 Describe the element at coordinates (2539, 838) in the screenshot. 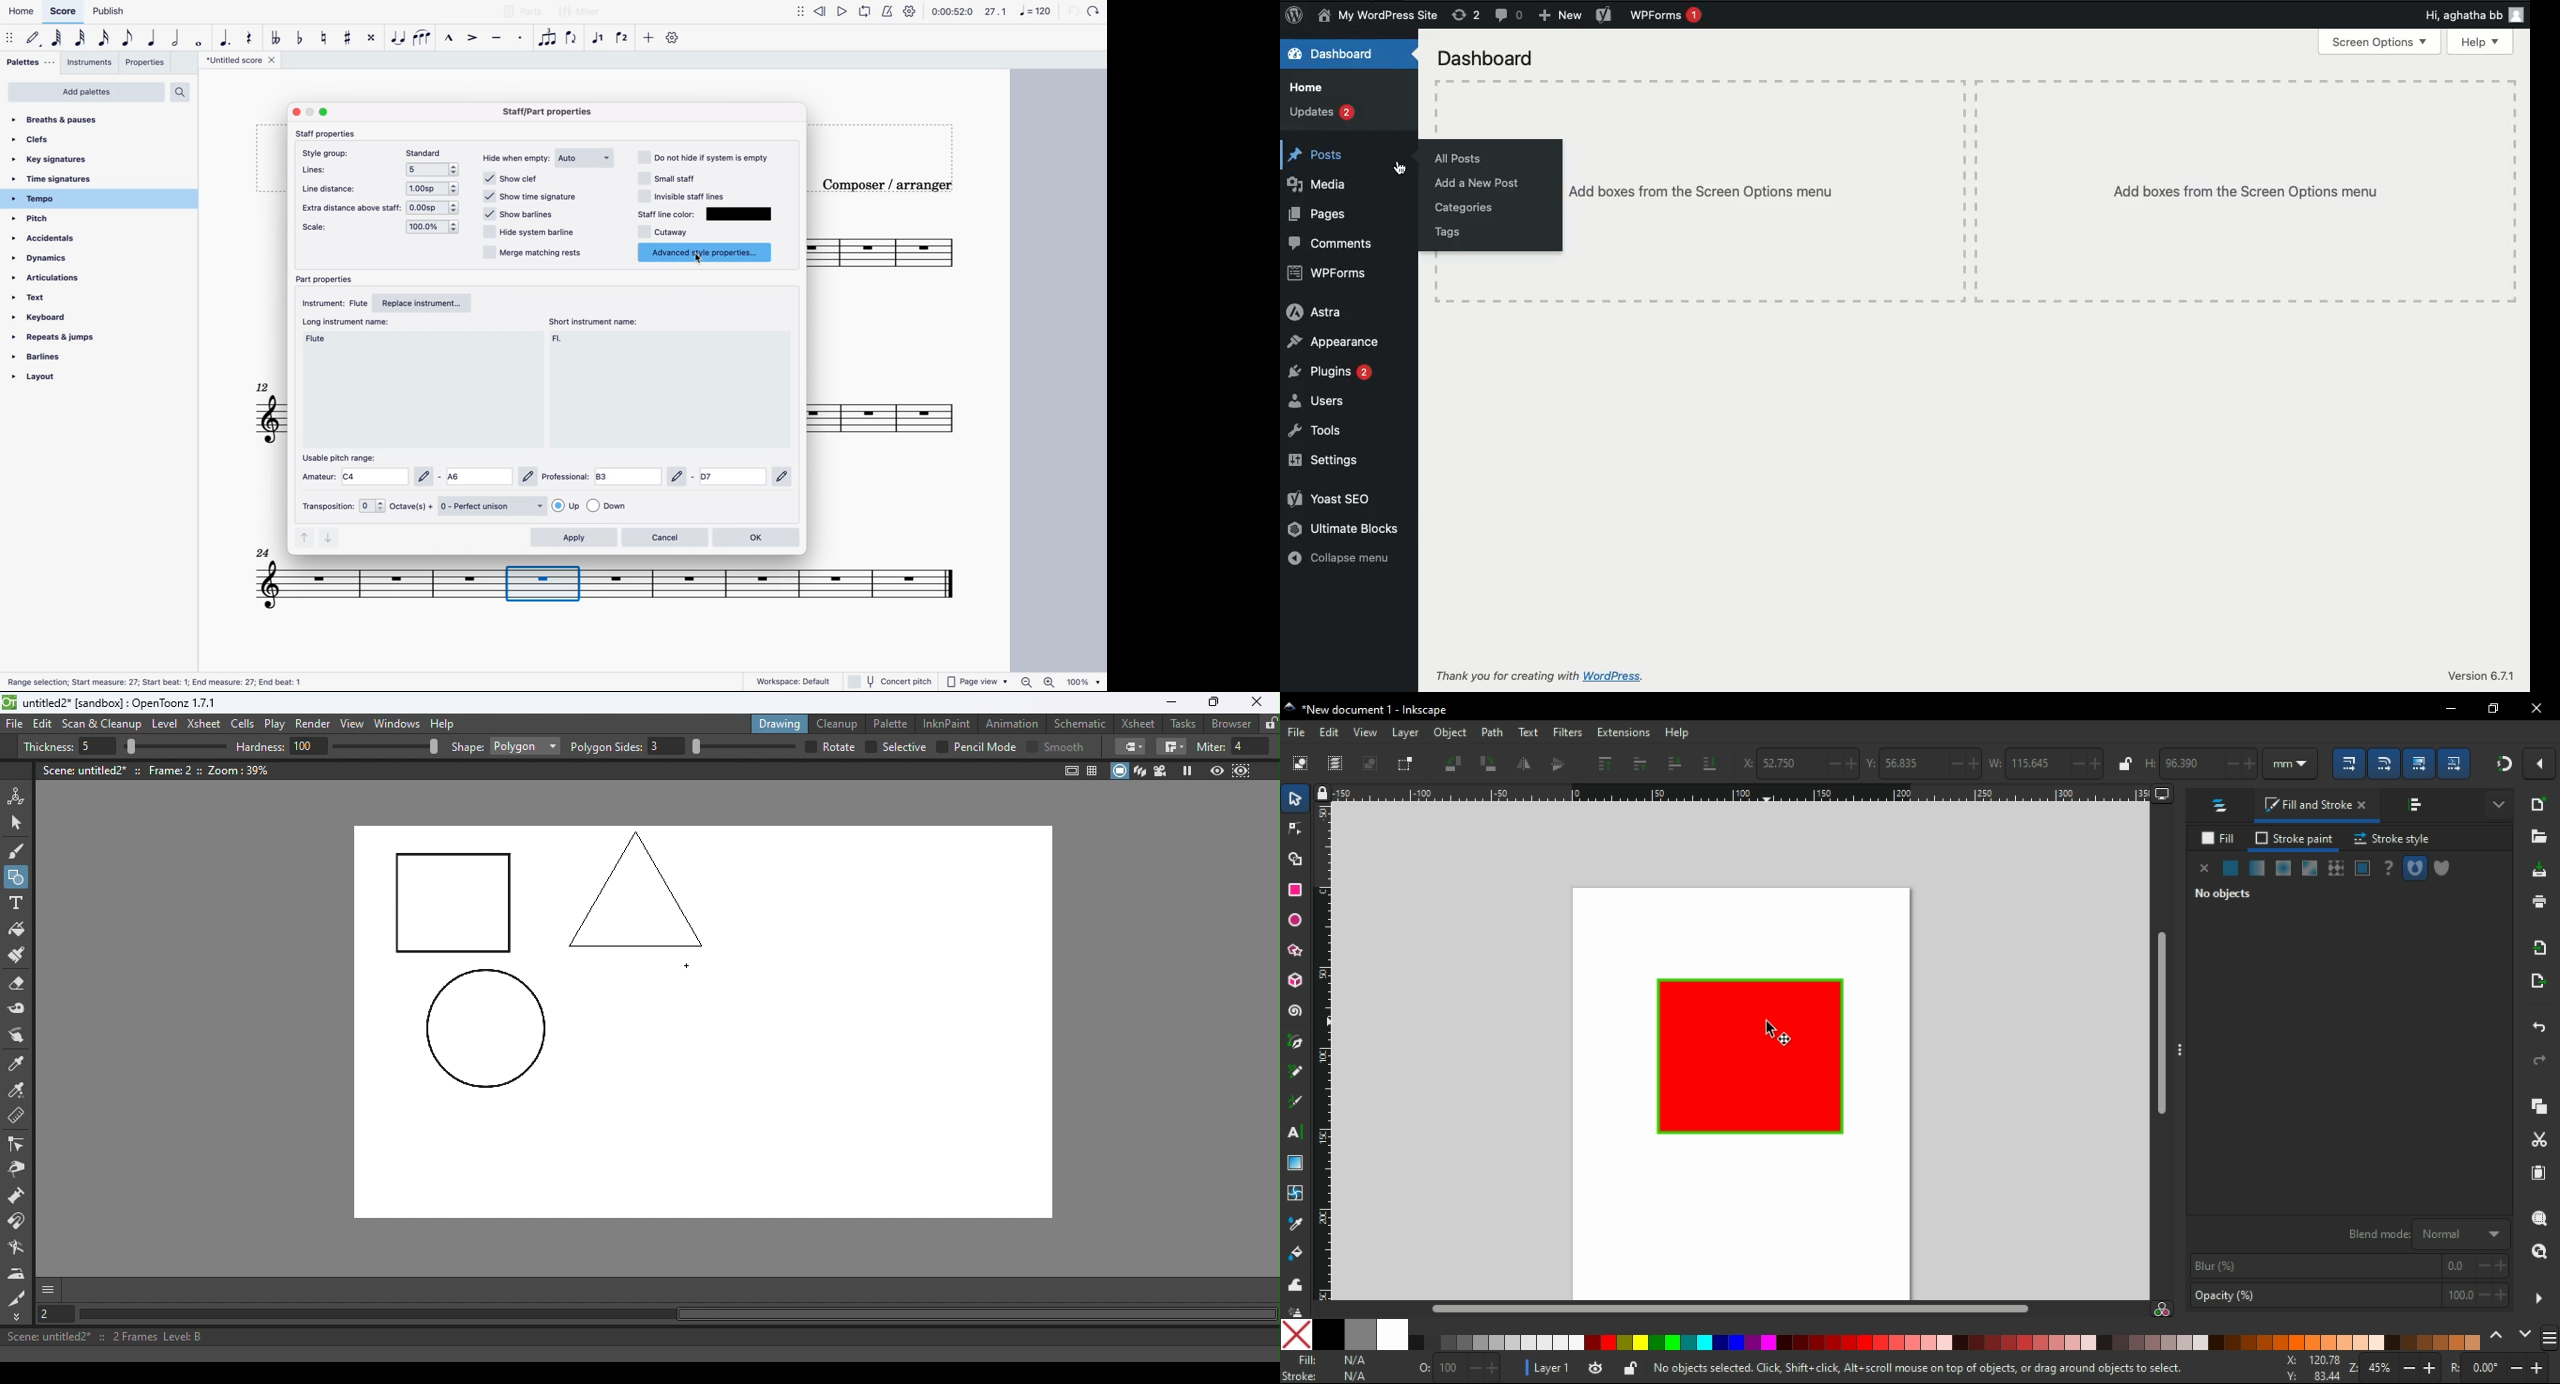

I see `open` at that location.